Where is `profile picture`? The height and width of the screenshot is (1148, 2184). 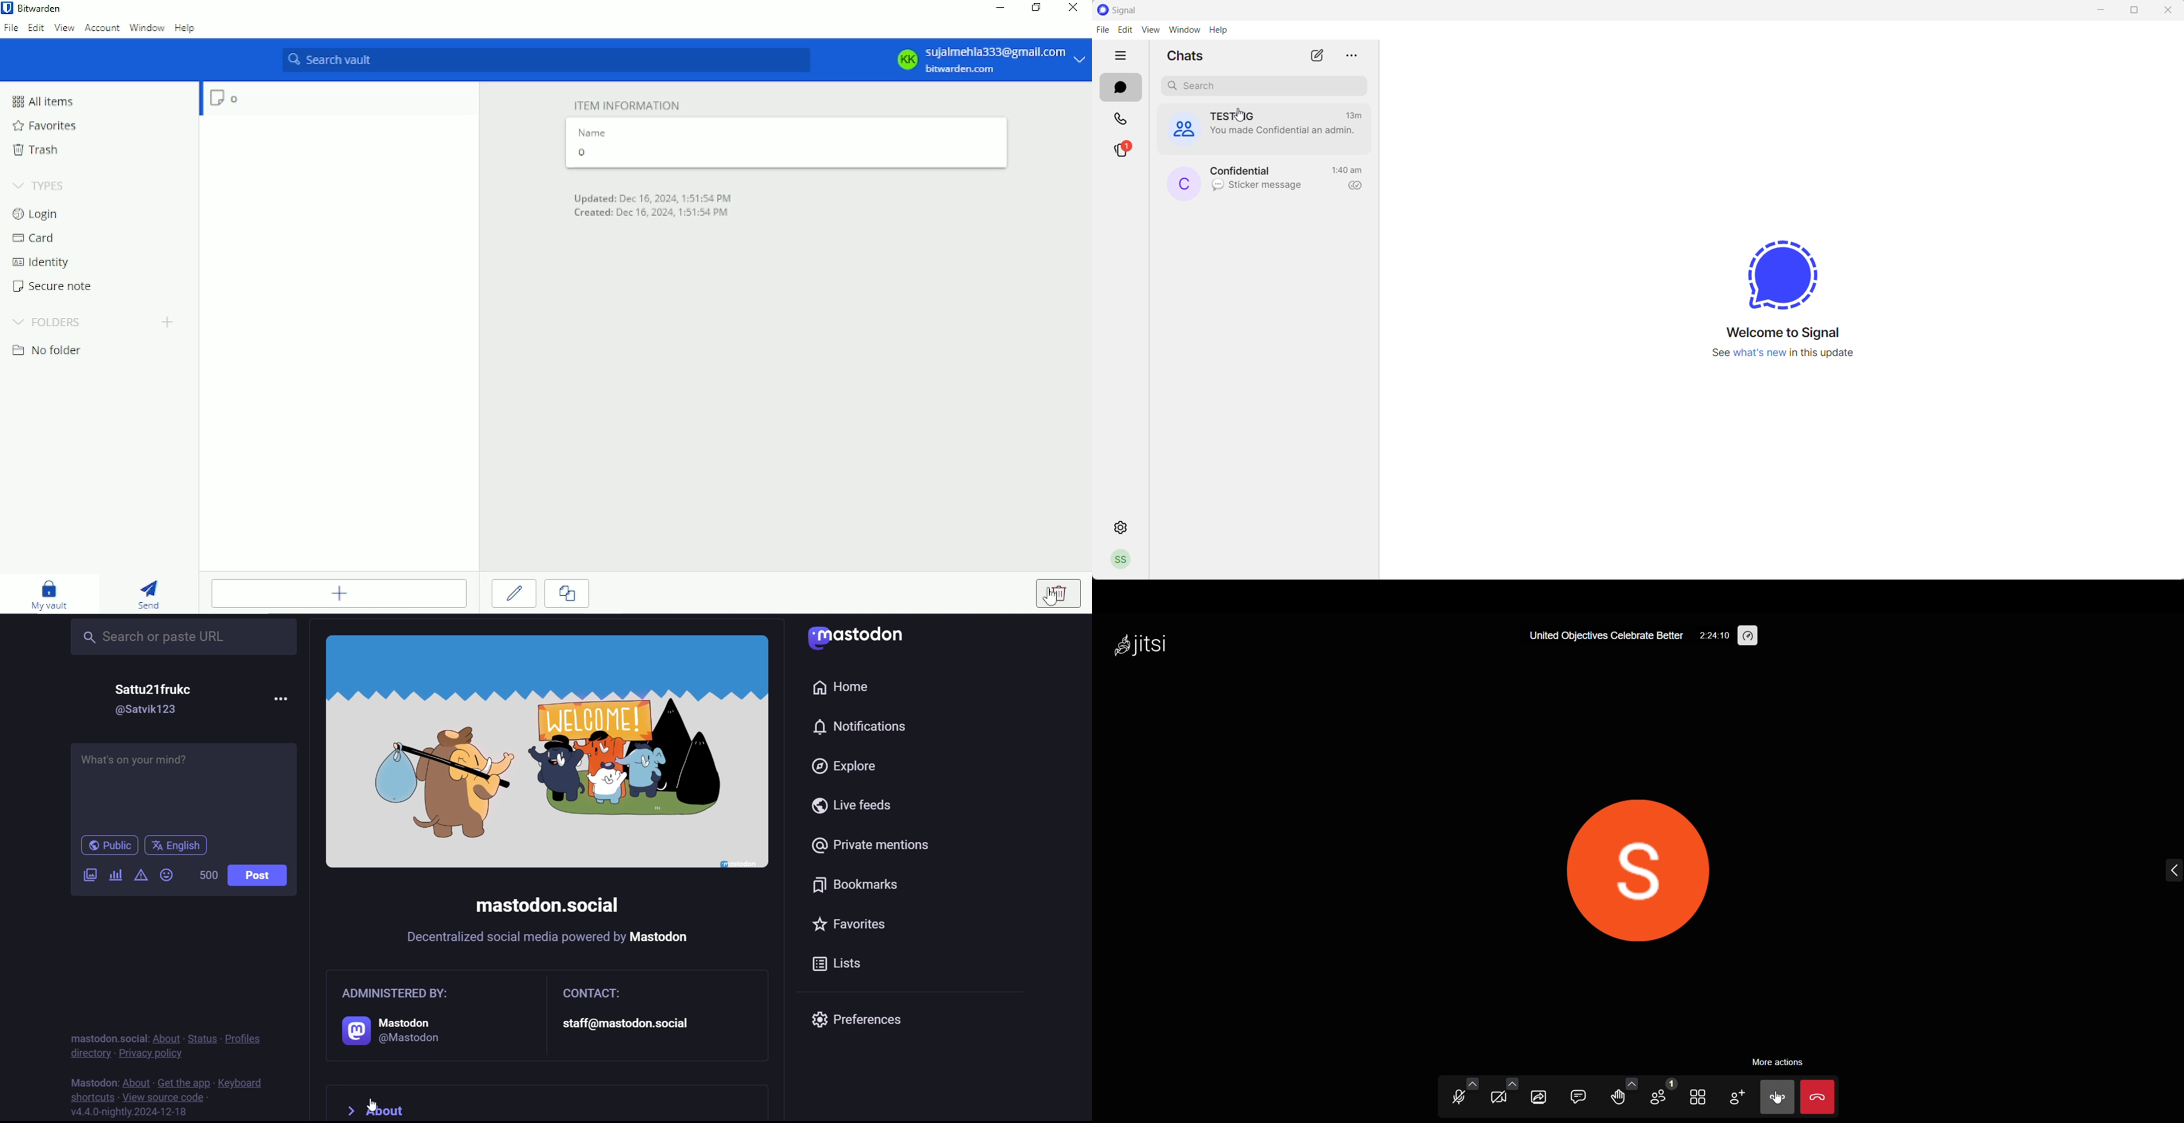
profile picture is located at coordinates (1184, 183).